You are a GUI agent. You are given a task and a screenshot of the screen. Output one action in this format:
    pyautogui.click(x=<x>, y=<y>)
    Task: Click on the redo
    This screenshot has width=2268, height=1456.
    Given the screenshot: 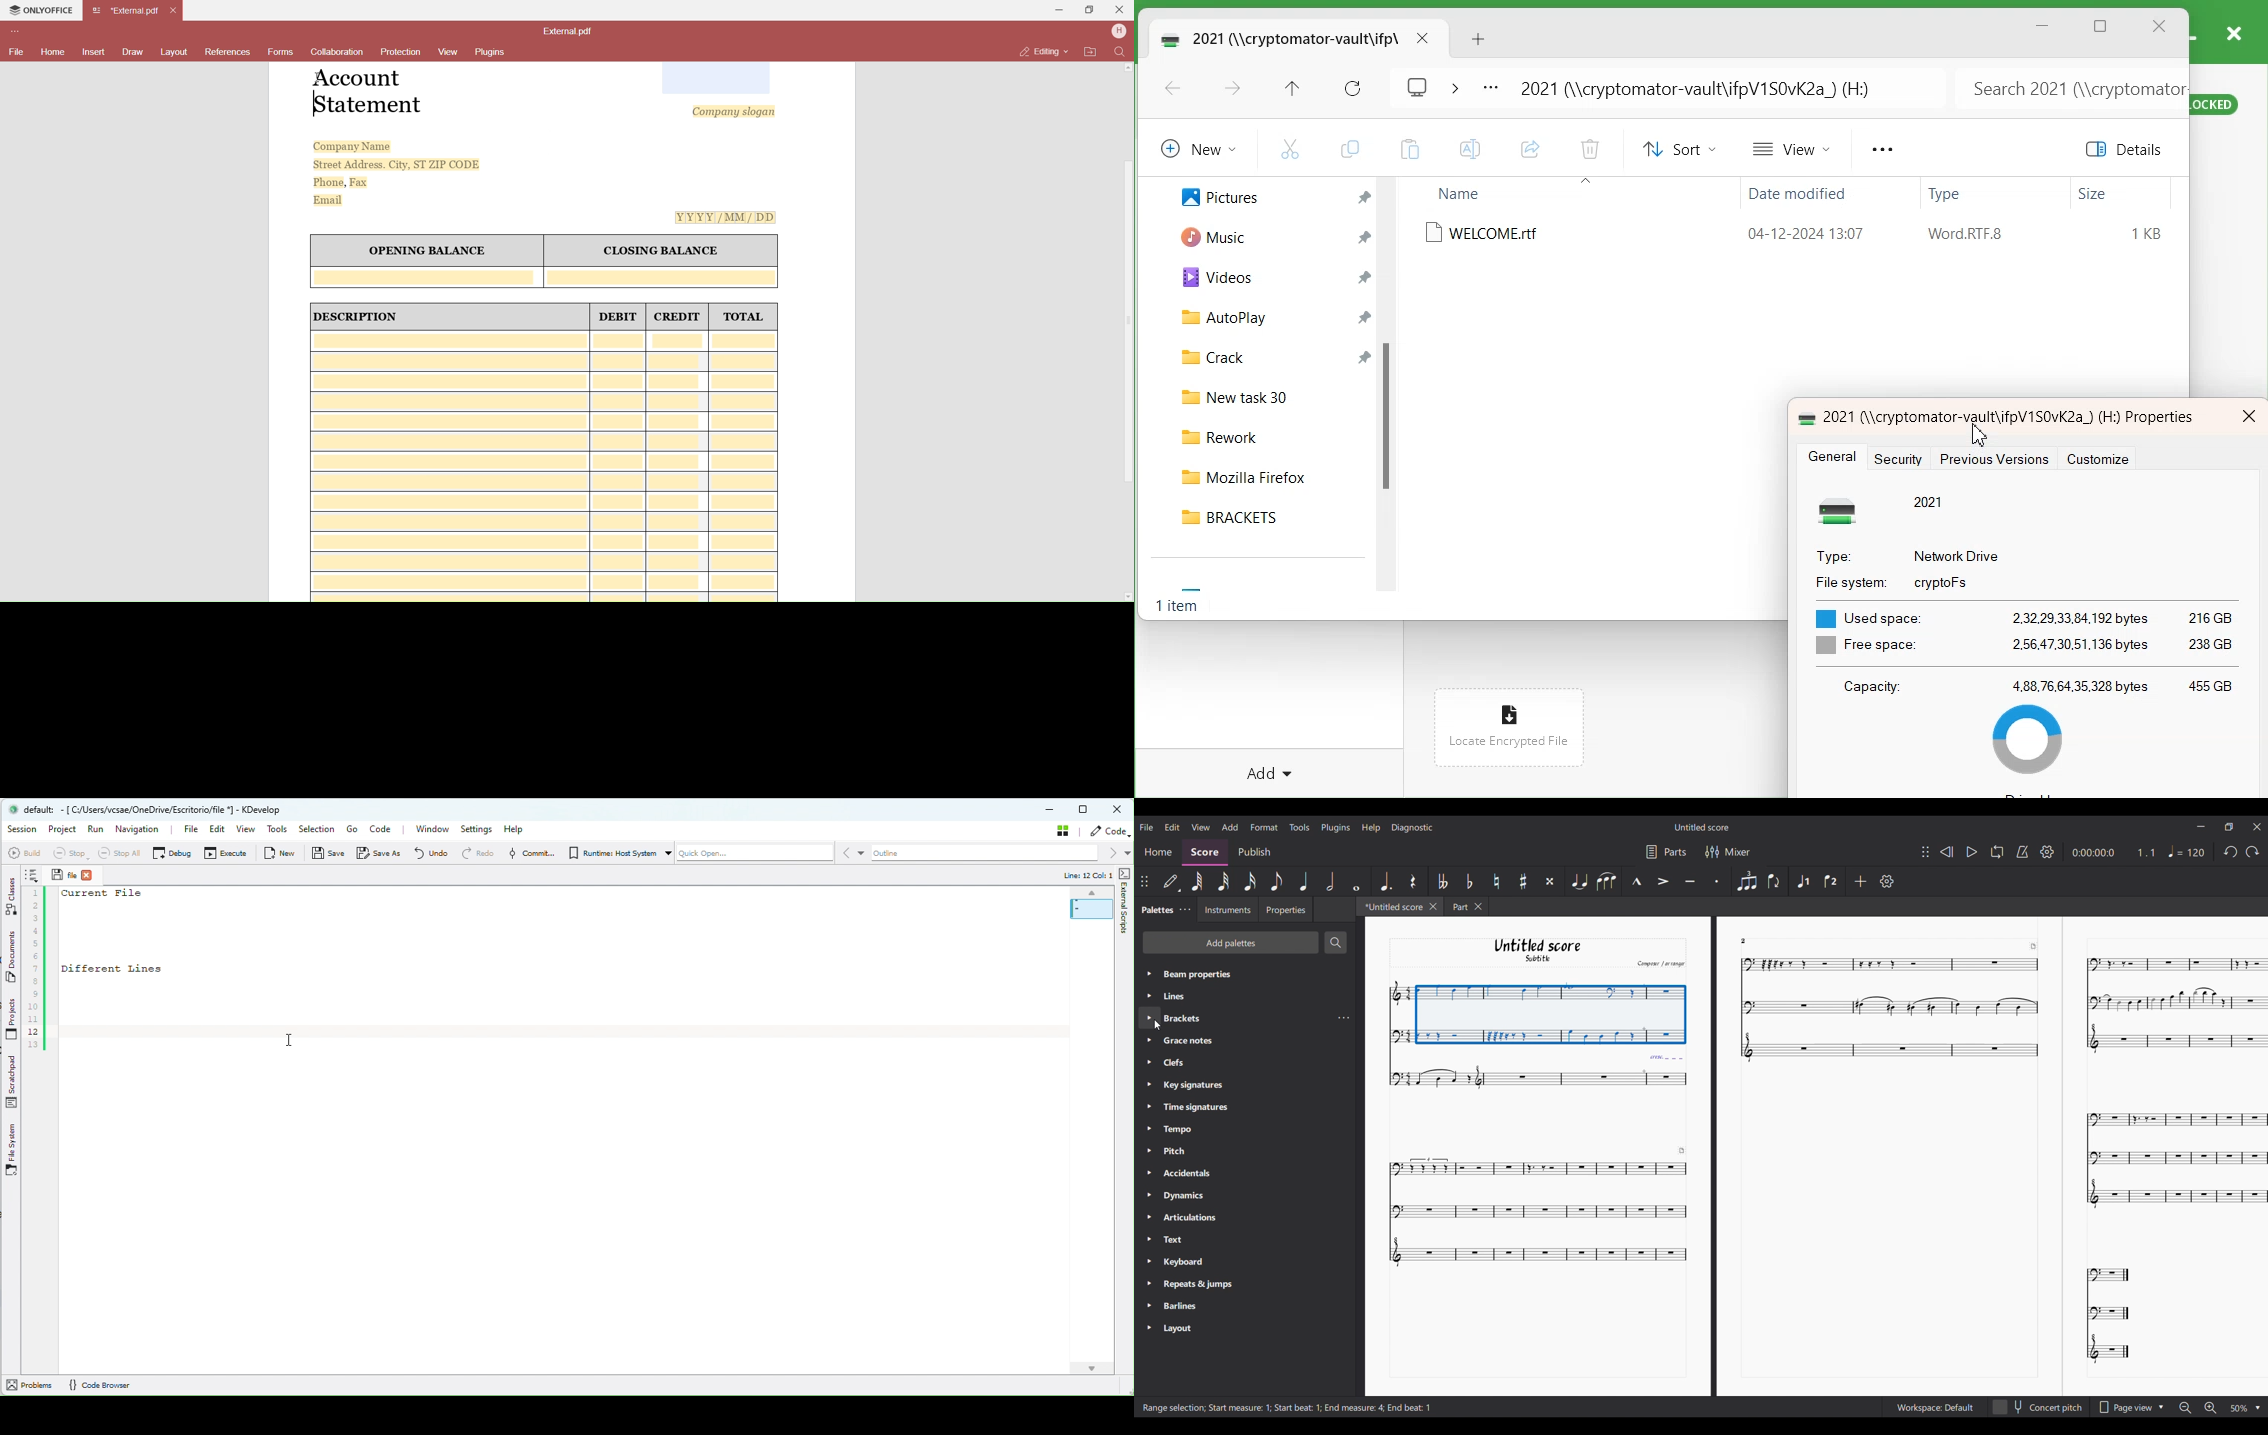 What is the action you would take?
    pyautogui.click(x=2229, y=855)
    